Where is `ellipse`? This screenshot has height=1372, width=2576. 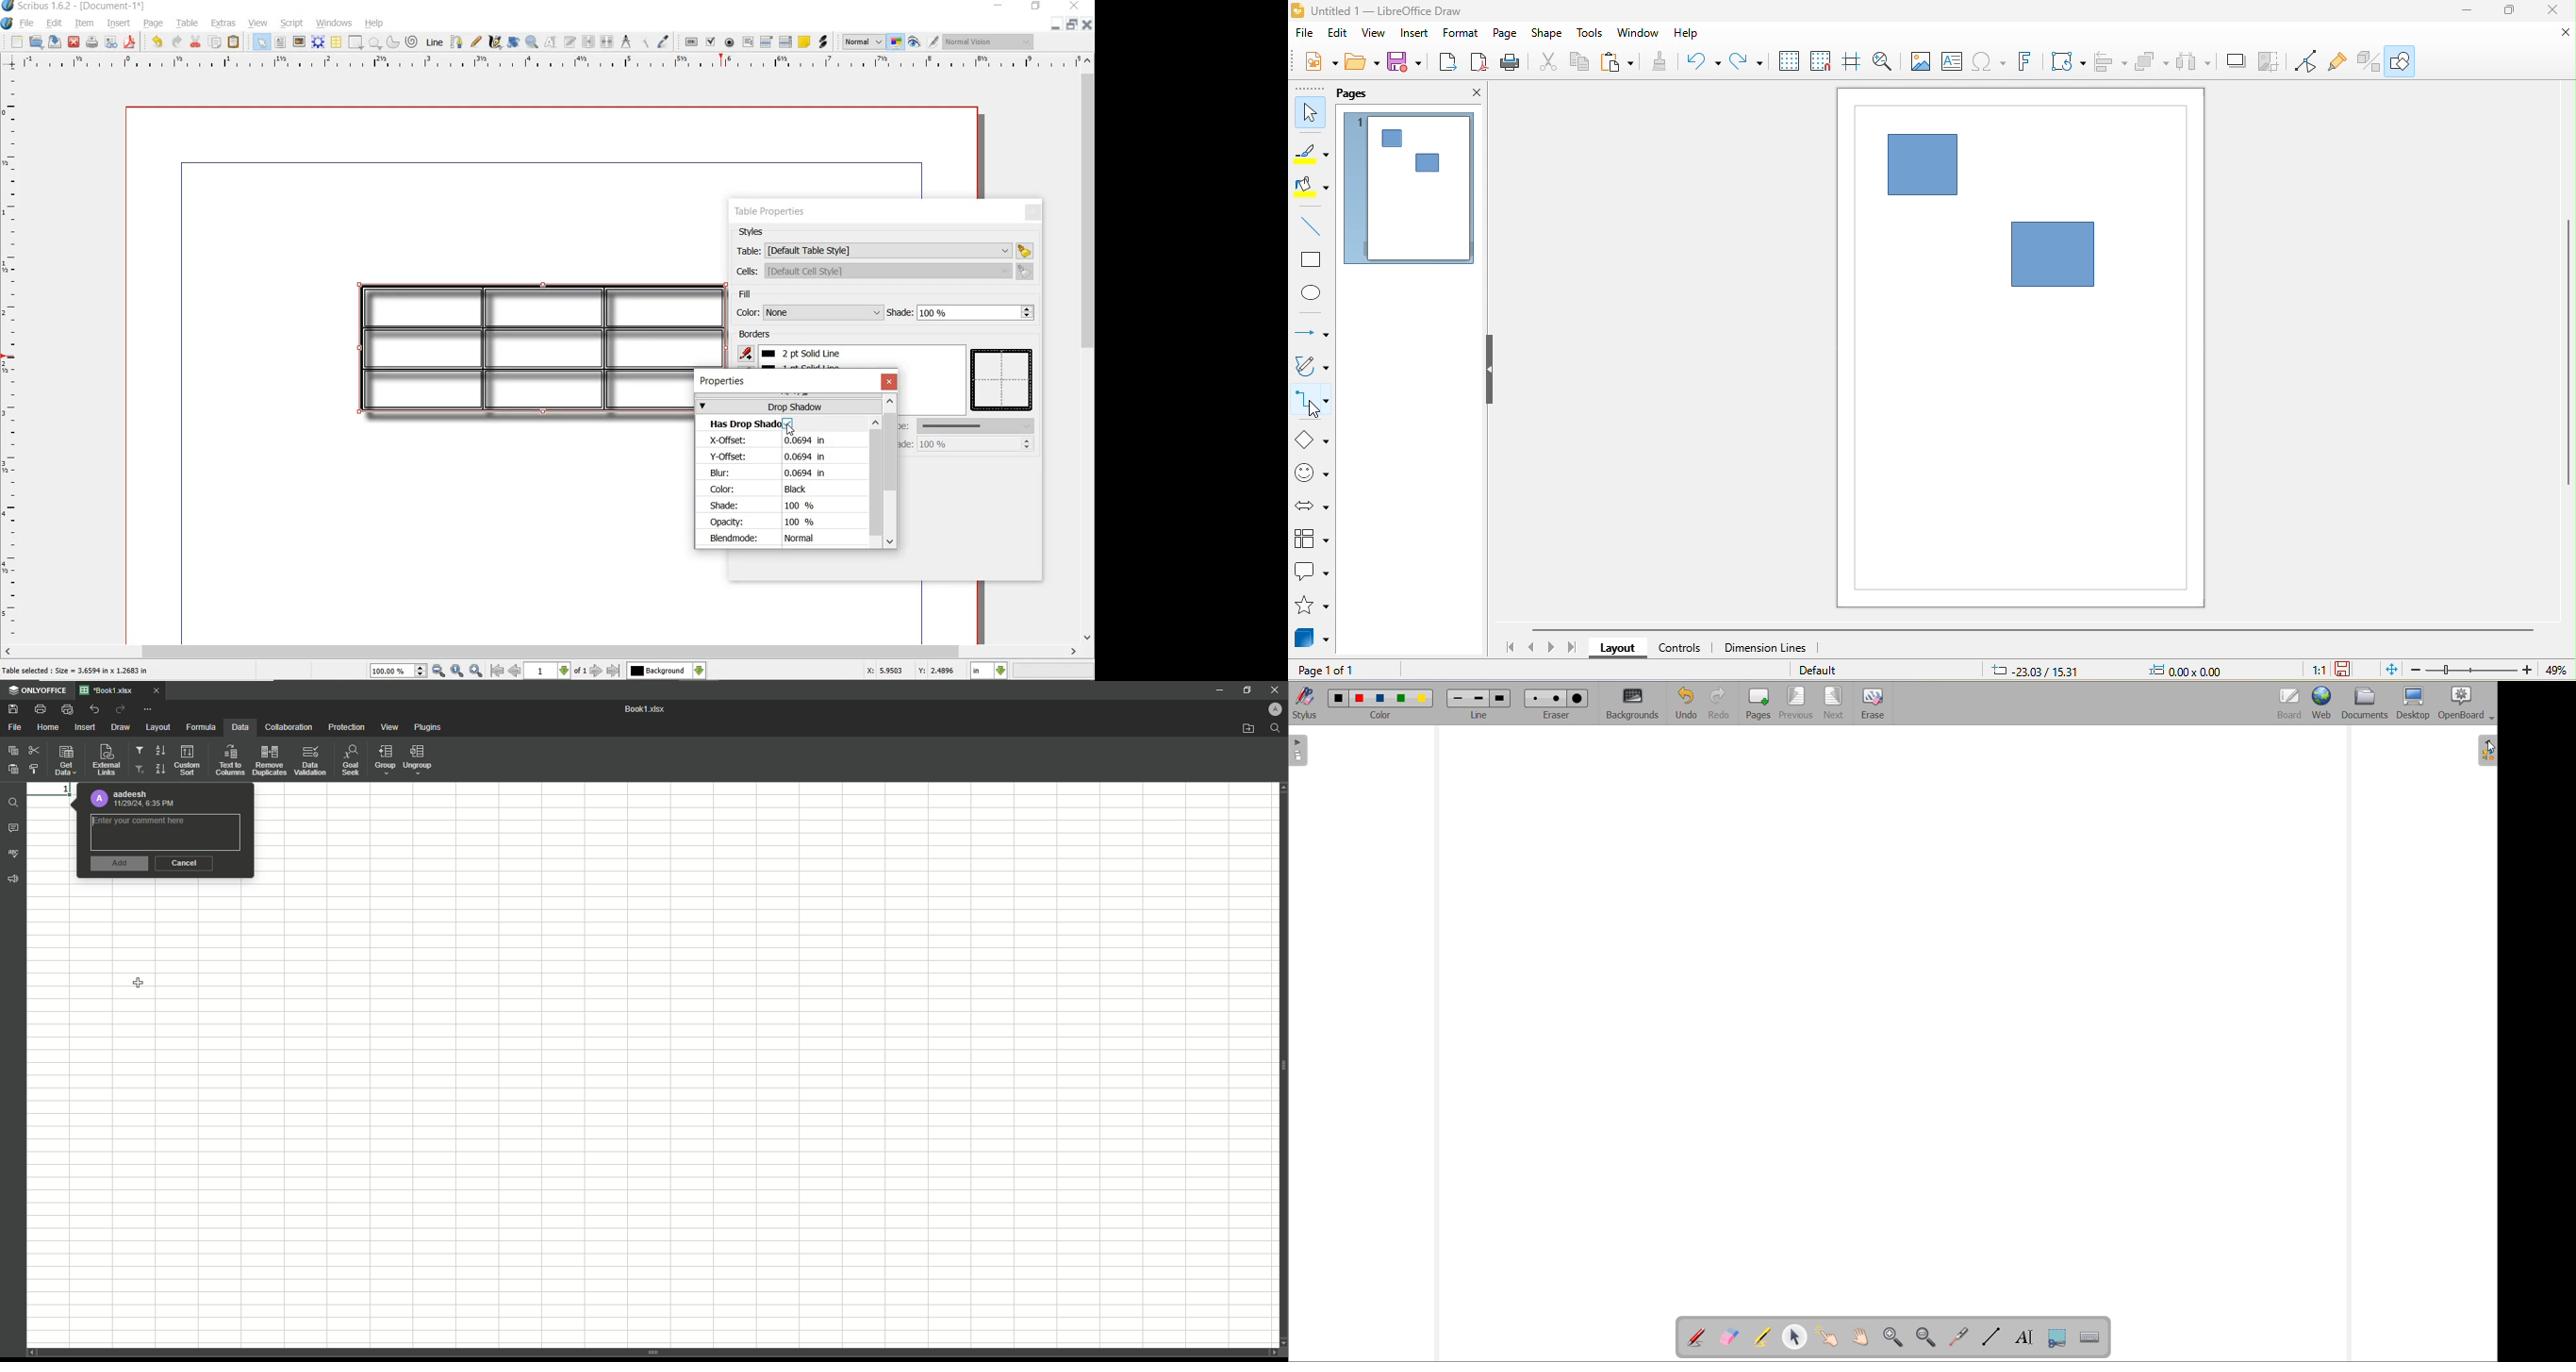
ellipse is located at coordinates (1311, 293).